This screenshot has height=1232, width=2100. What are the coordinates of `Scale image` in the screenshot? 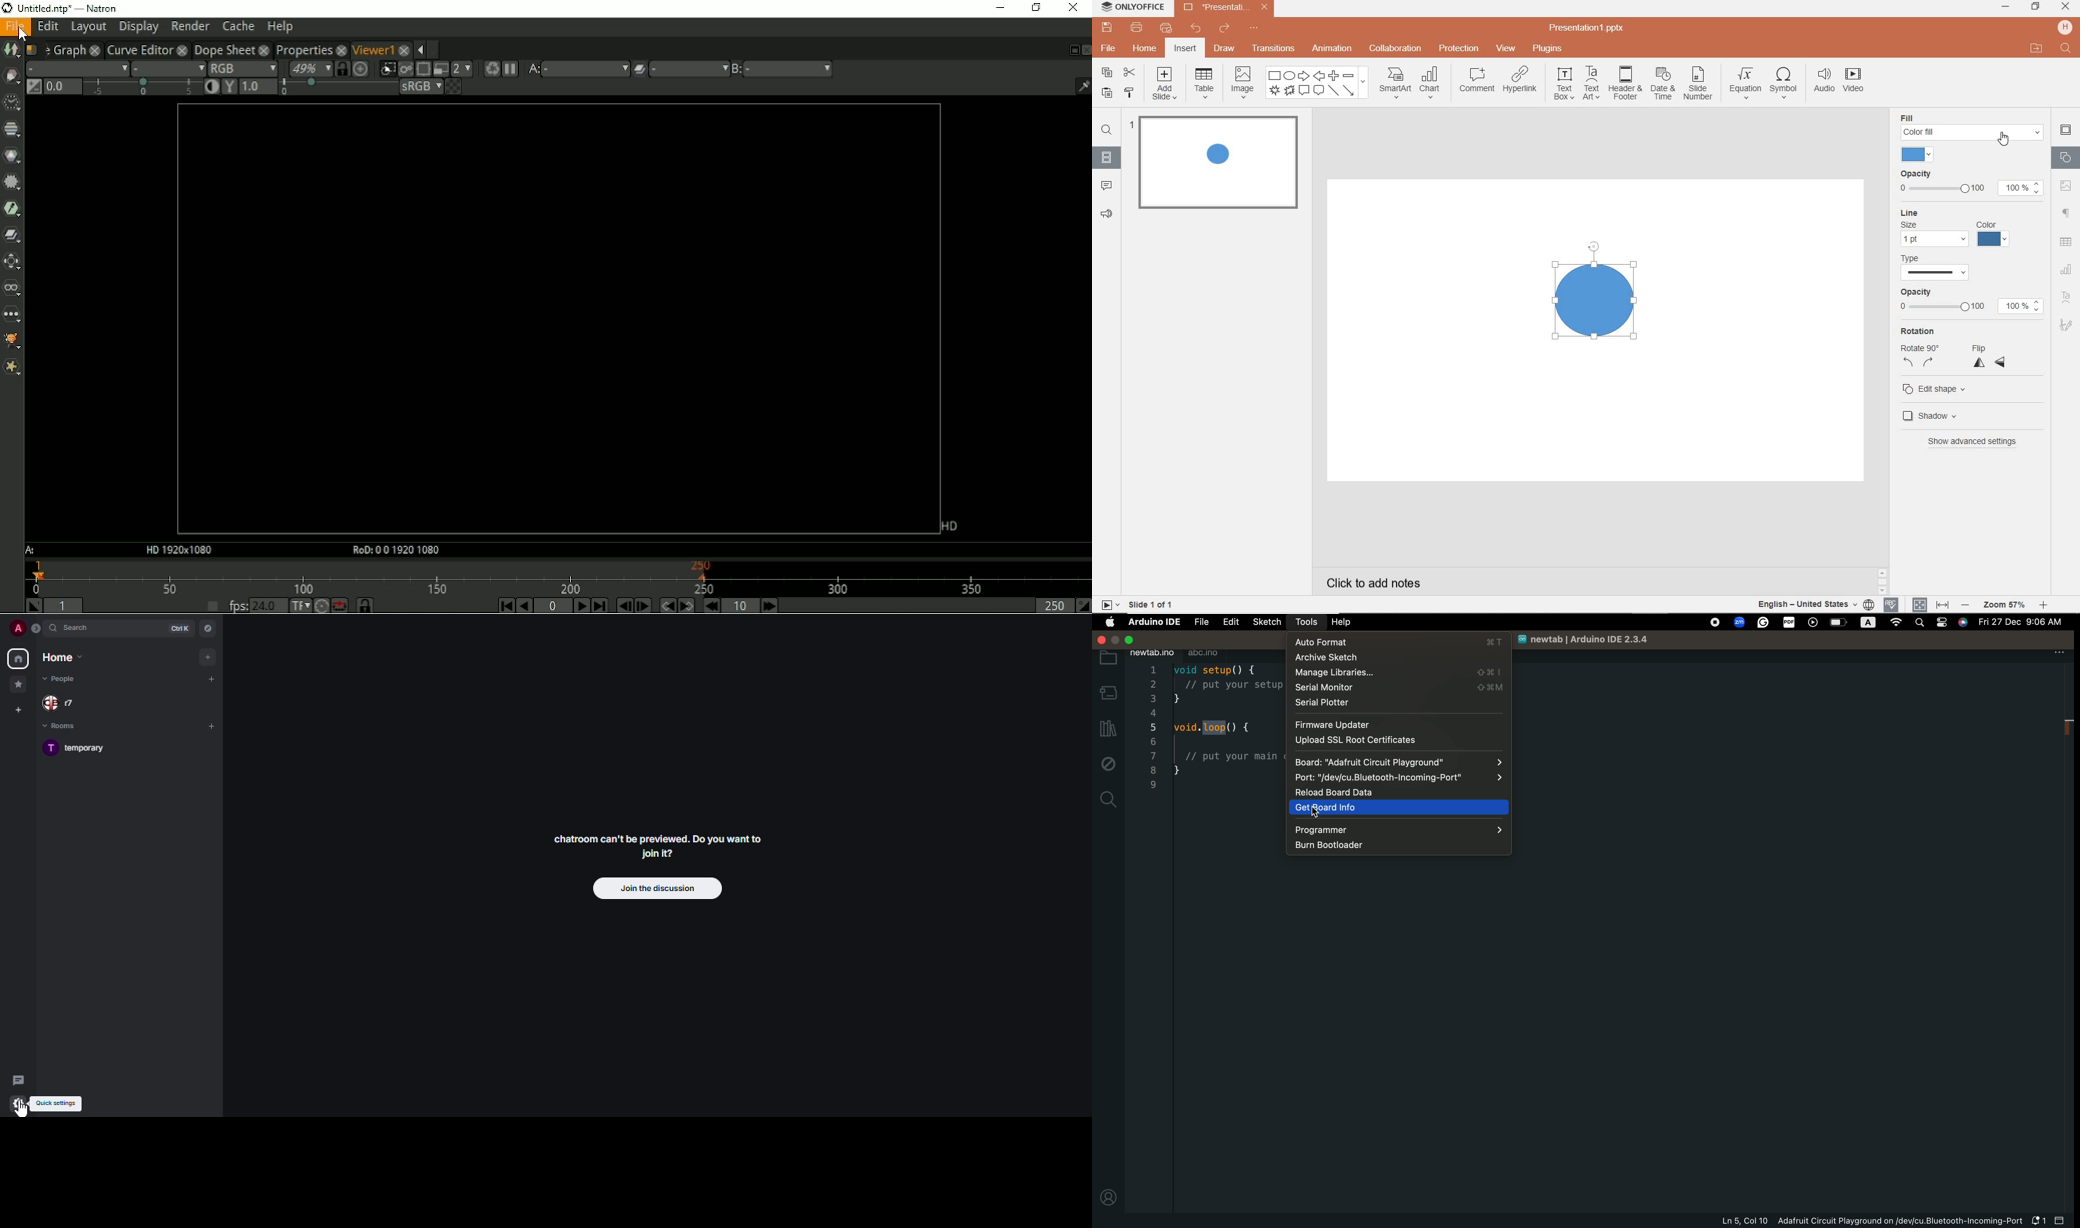 It's located at (362, 68).